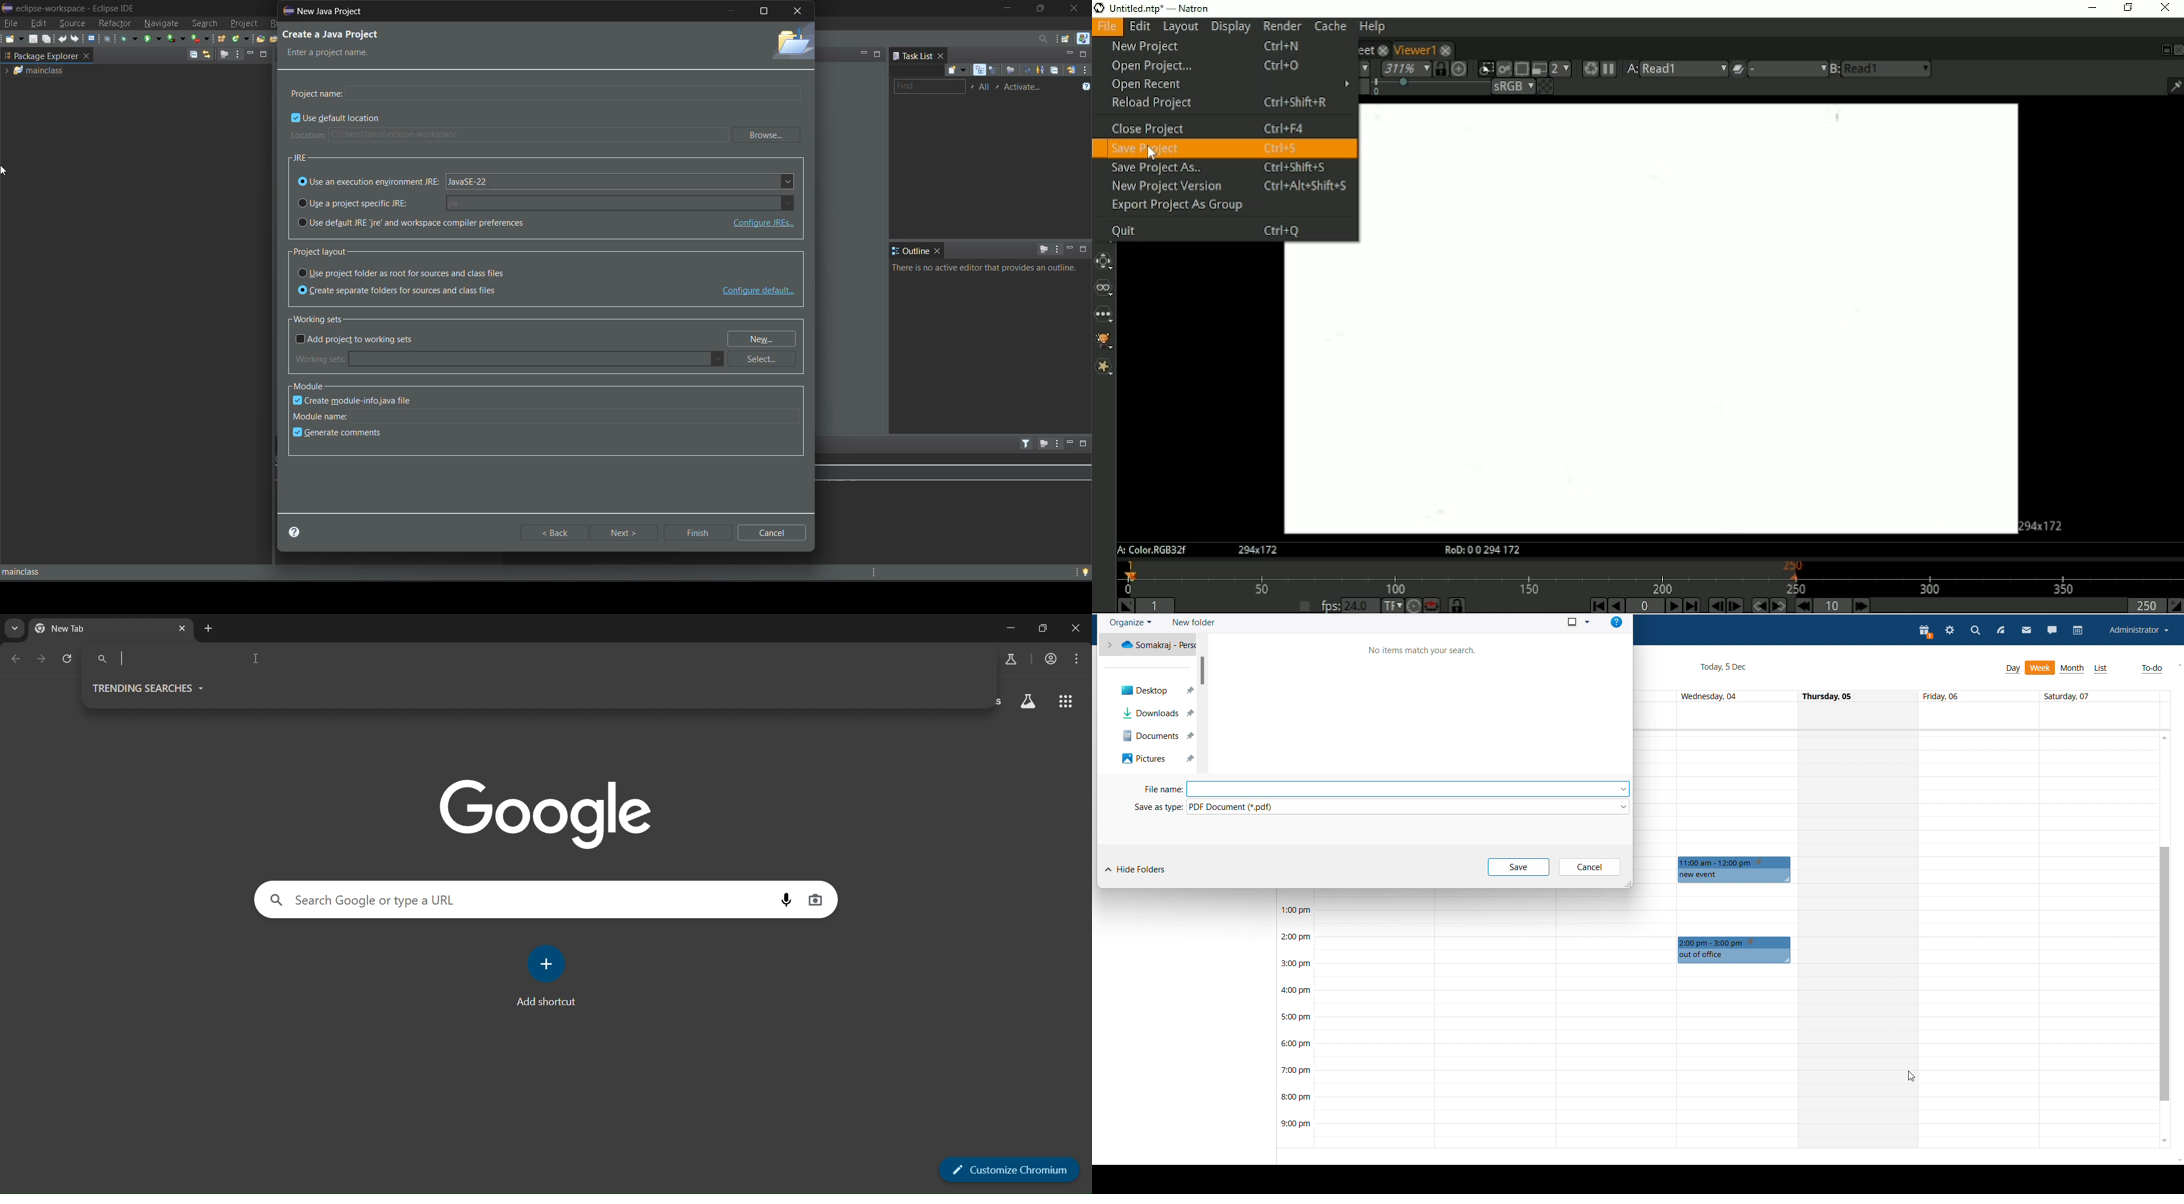 The width and height of the screenshot is (2184, 1204). What do you see at coordinates (1069, 54) in the screenshot?
I see `minimize` at bounding box center [1069, 54].